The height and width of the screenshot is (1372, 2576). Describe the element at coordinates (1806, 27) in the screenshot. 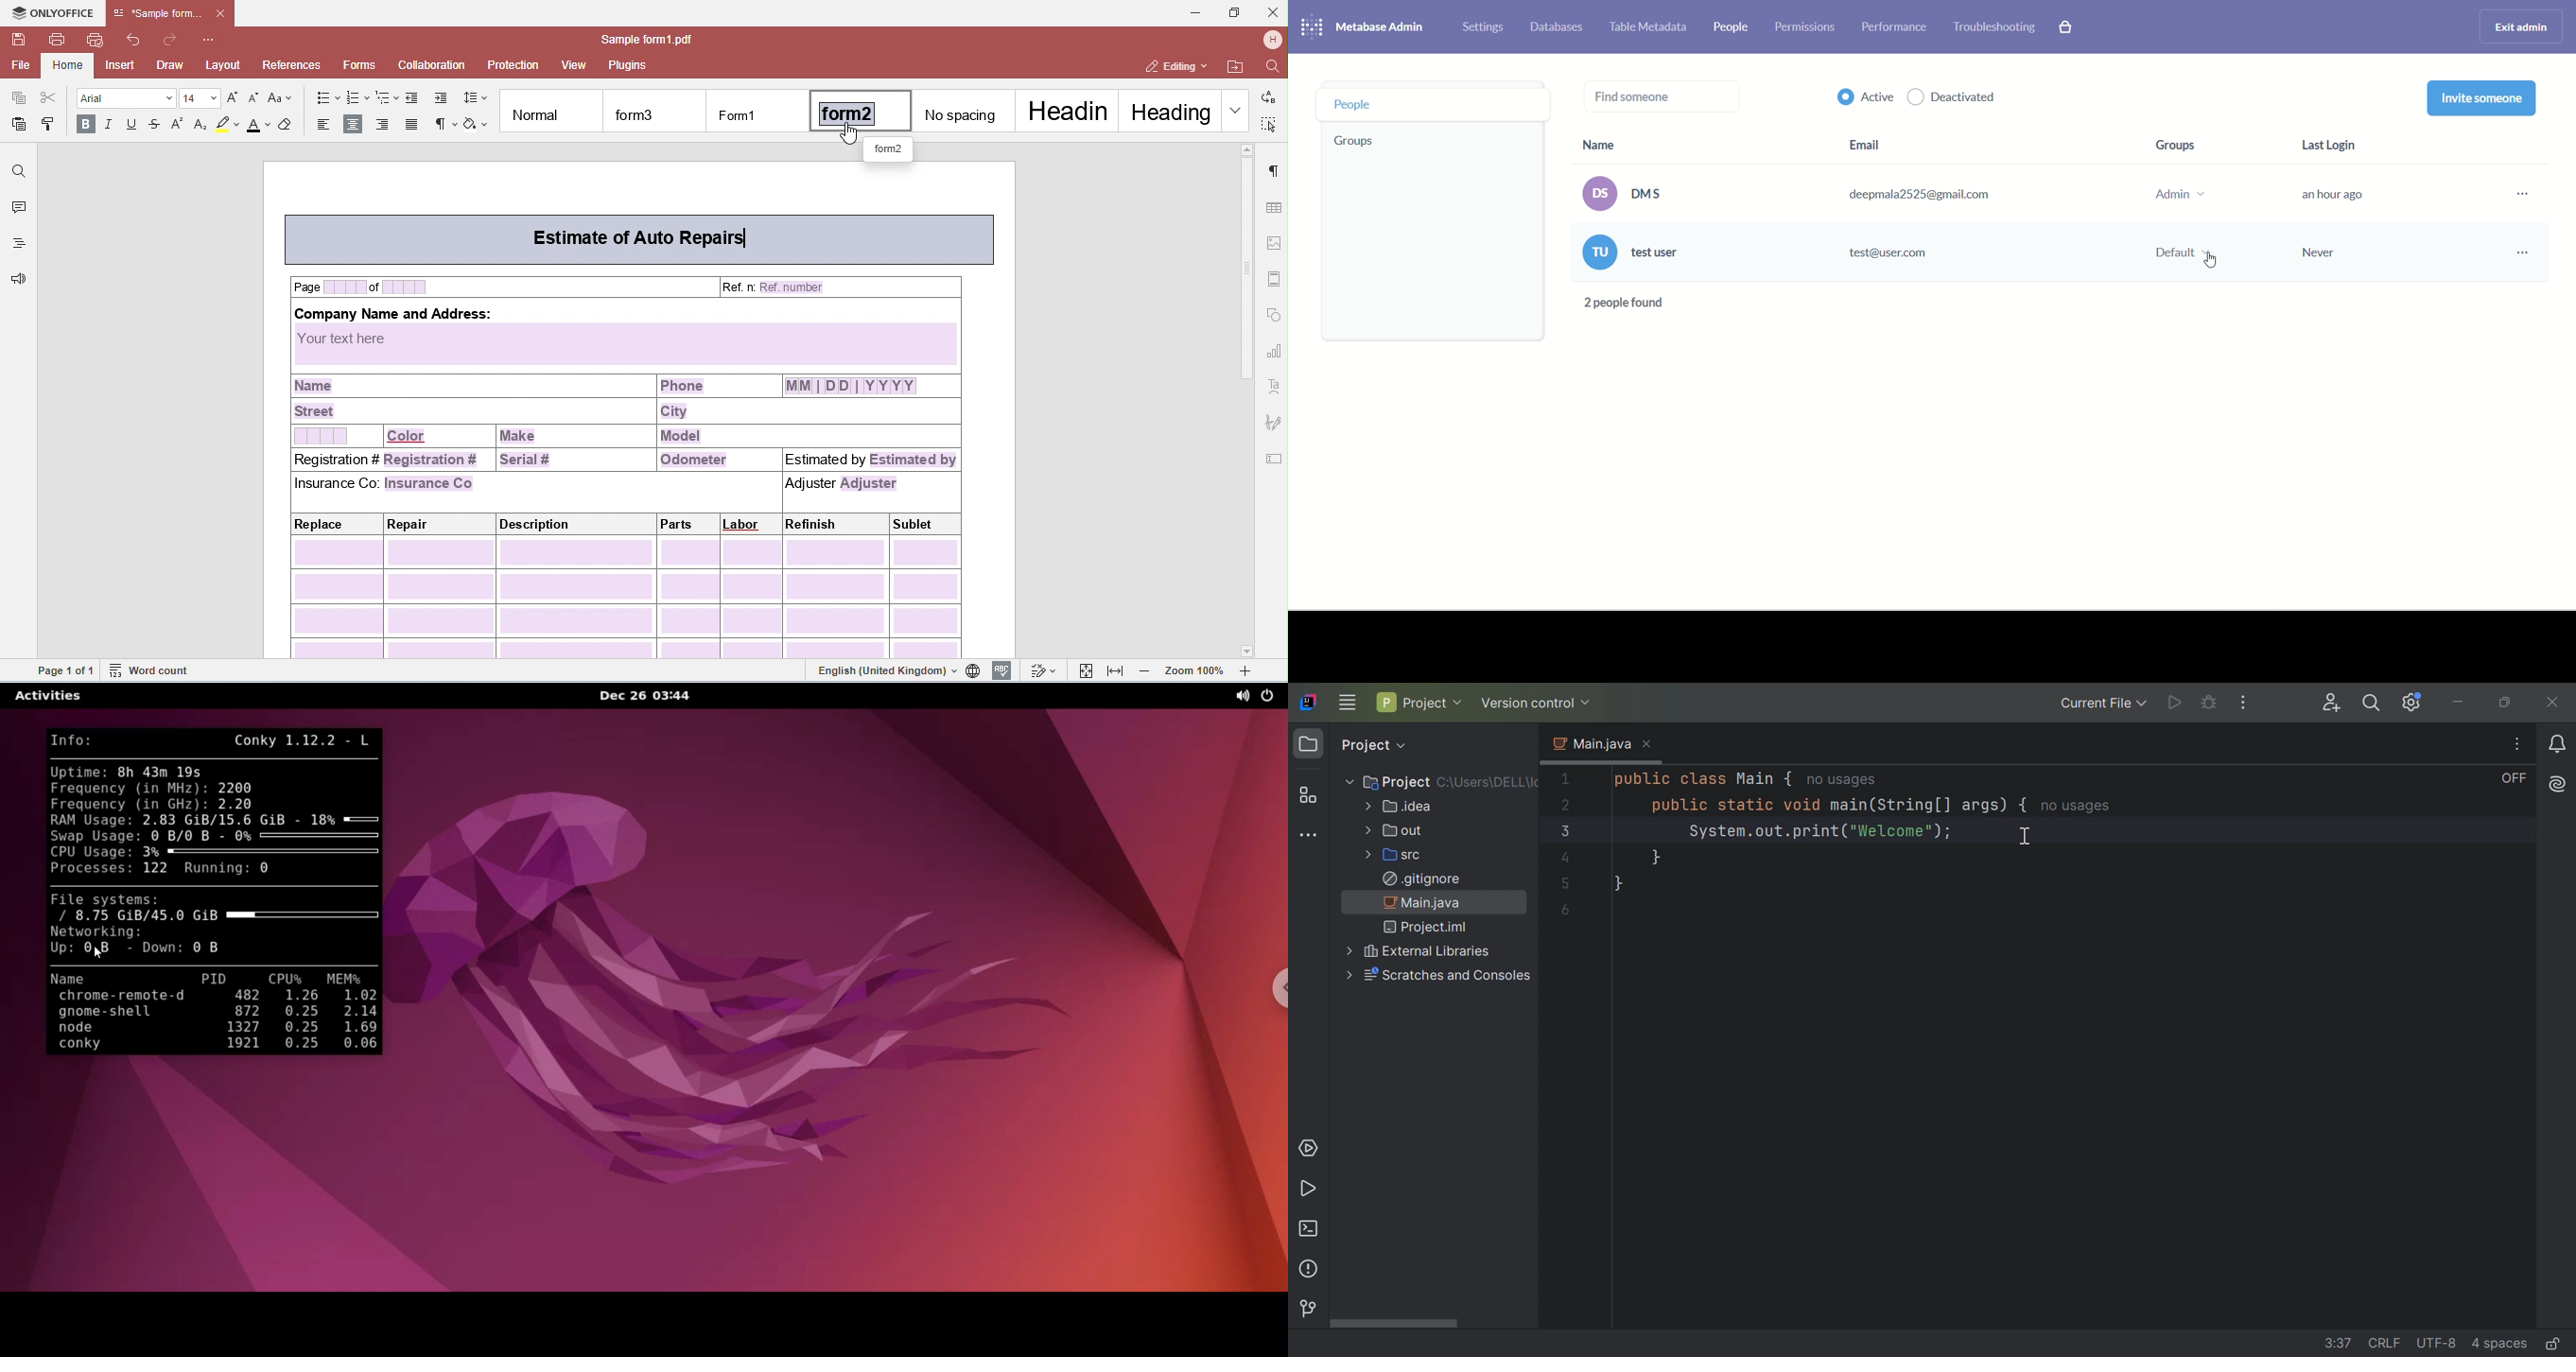

I see `permissions` at that location.